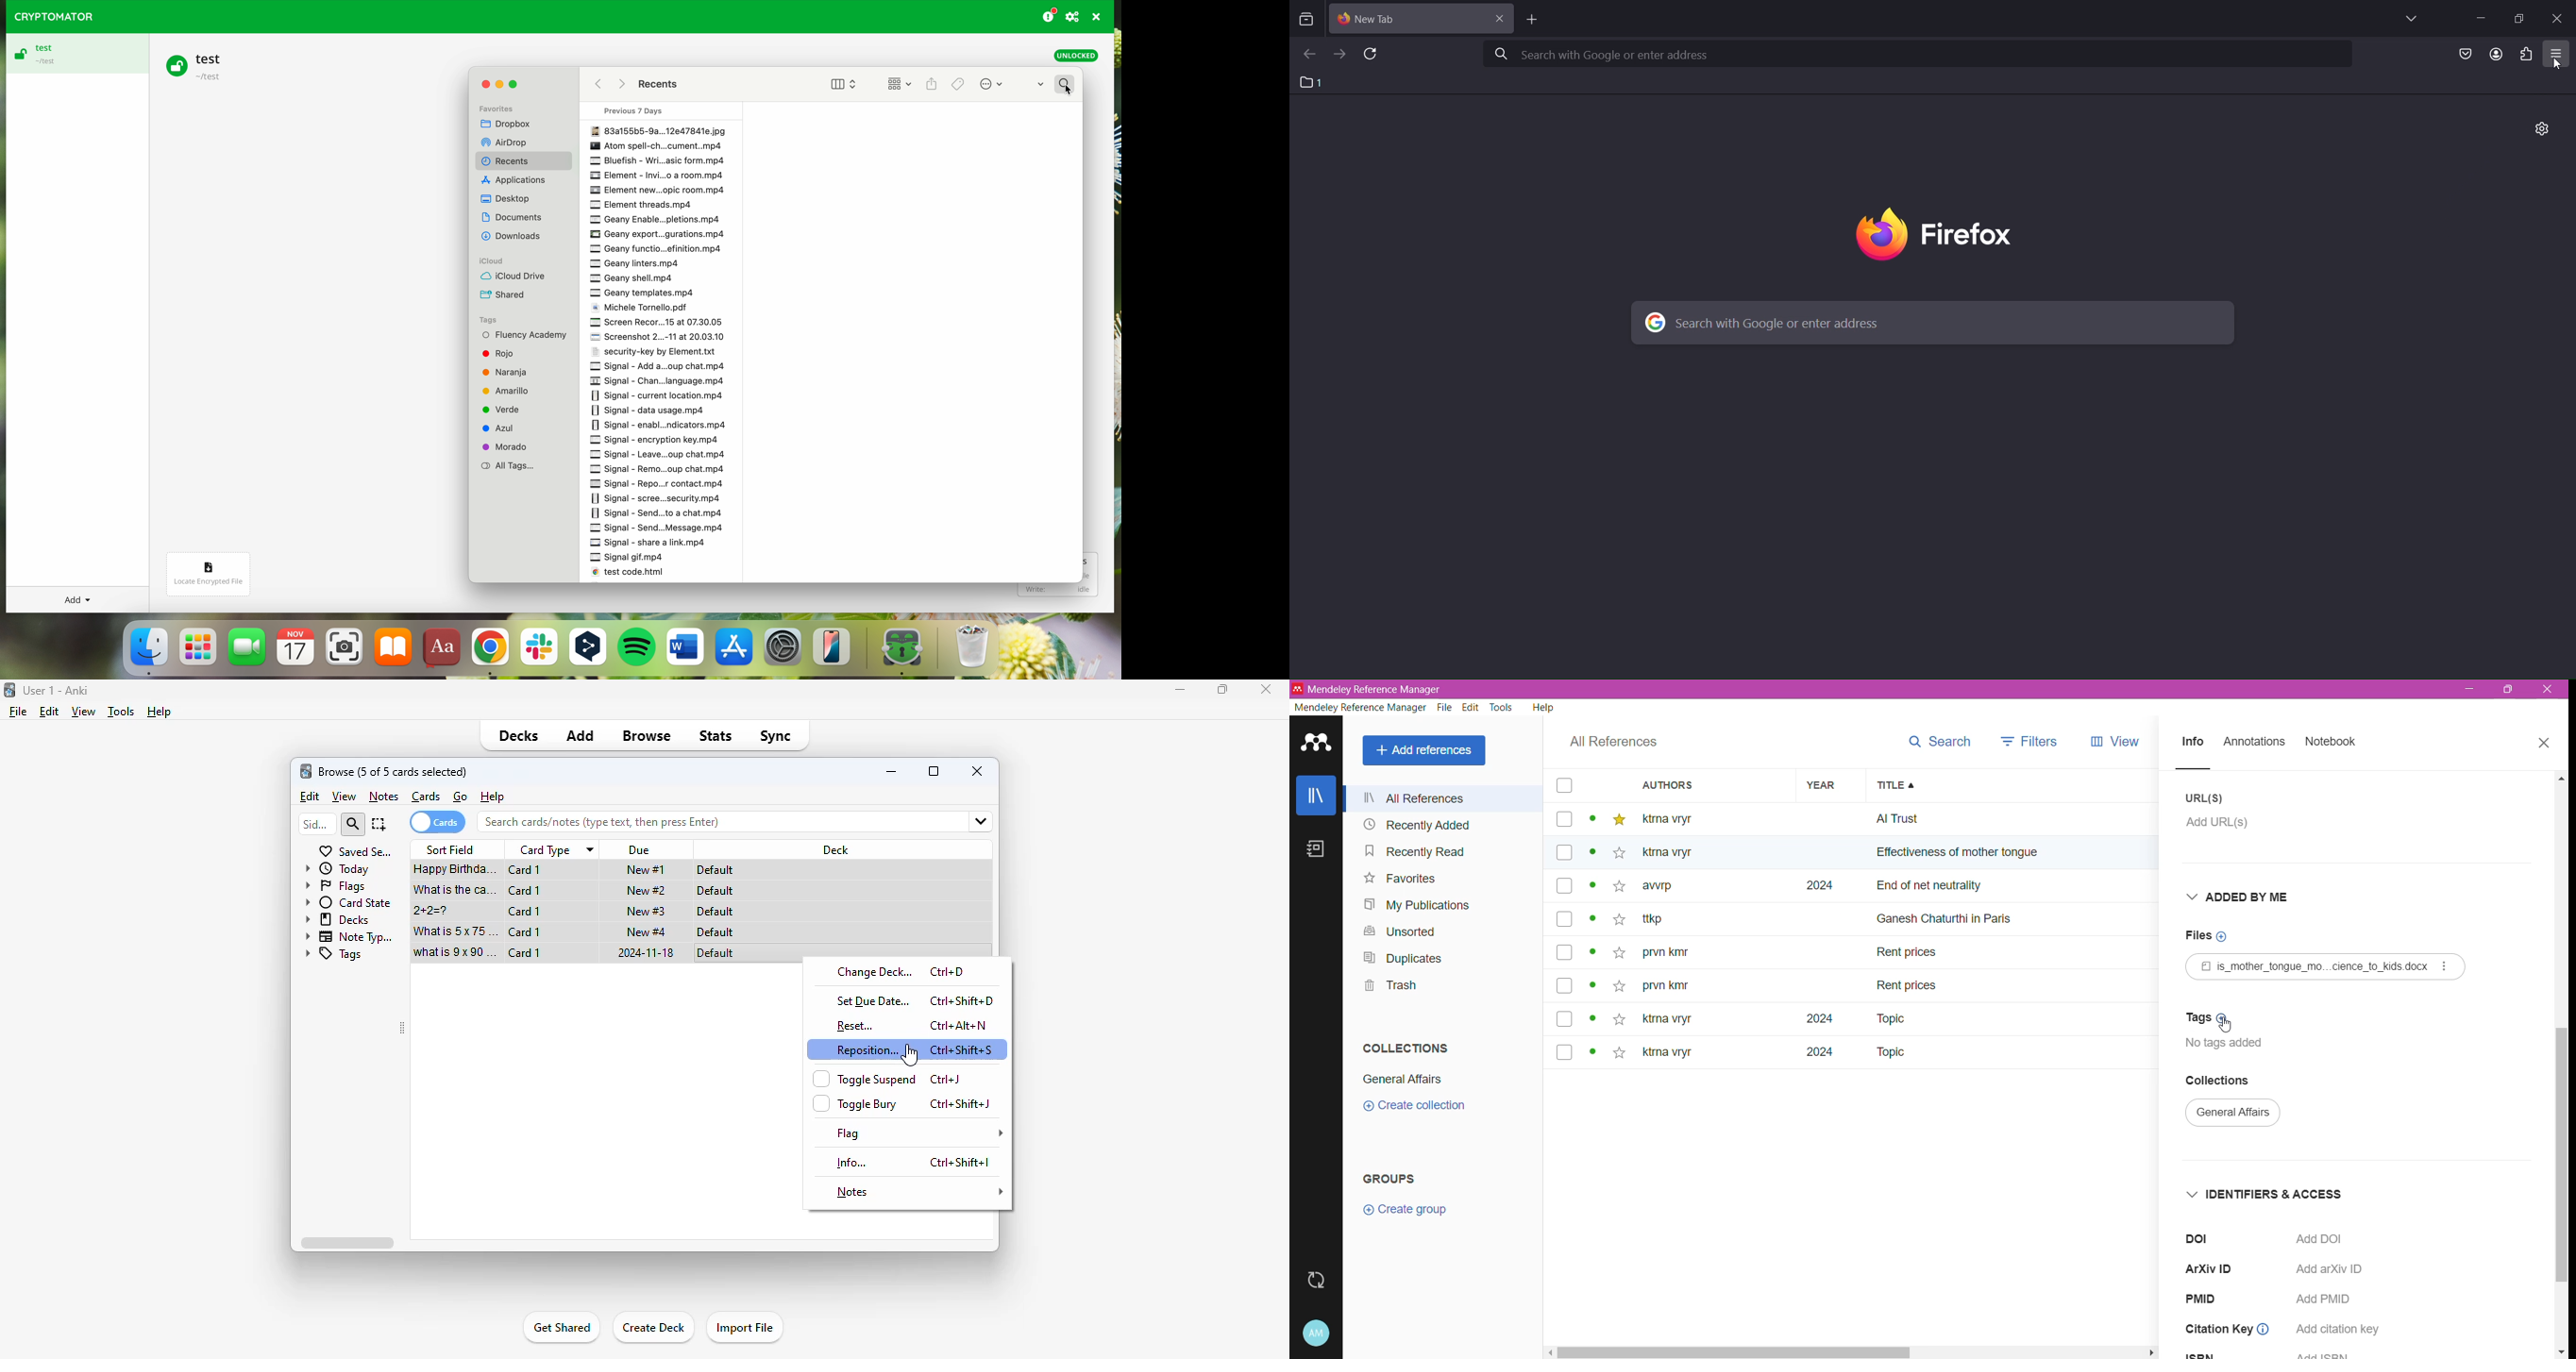  Describe the element at coordinates (2330, 1238) in the screenshot. I see `Click to Add DOI` at that location.